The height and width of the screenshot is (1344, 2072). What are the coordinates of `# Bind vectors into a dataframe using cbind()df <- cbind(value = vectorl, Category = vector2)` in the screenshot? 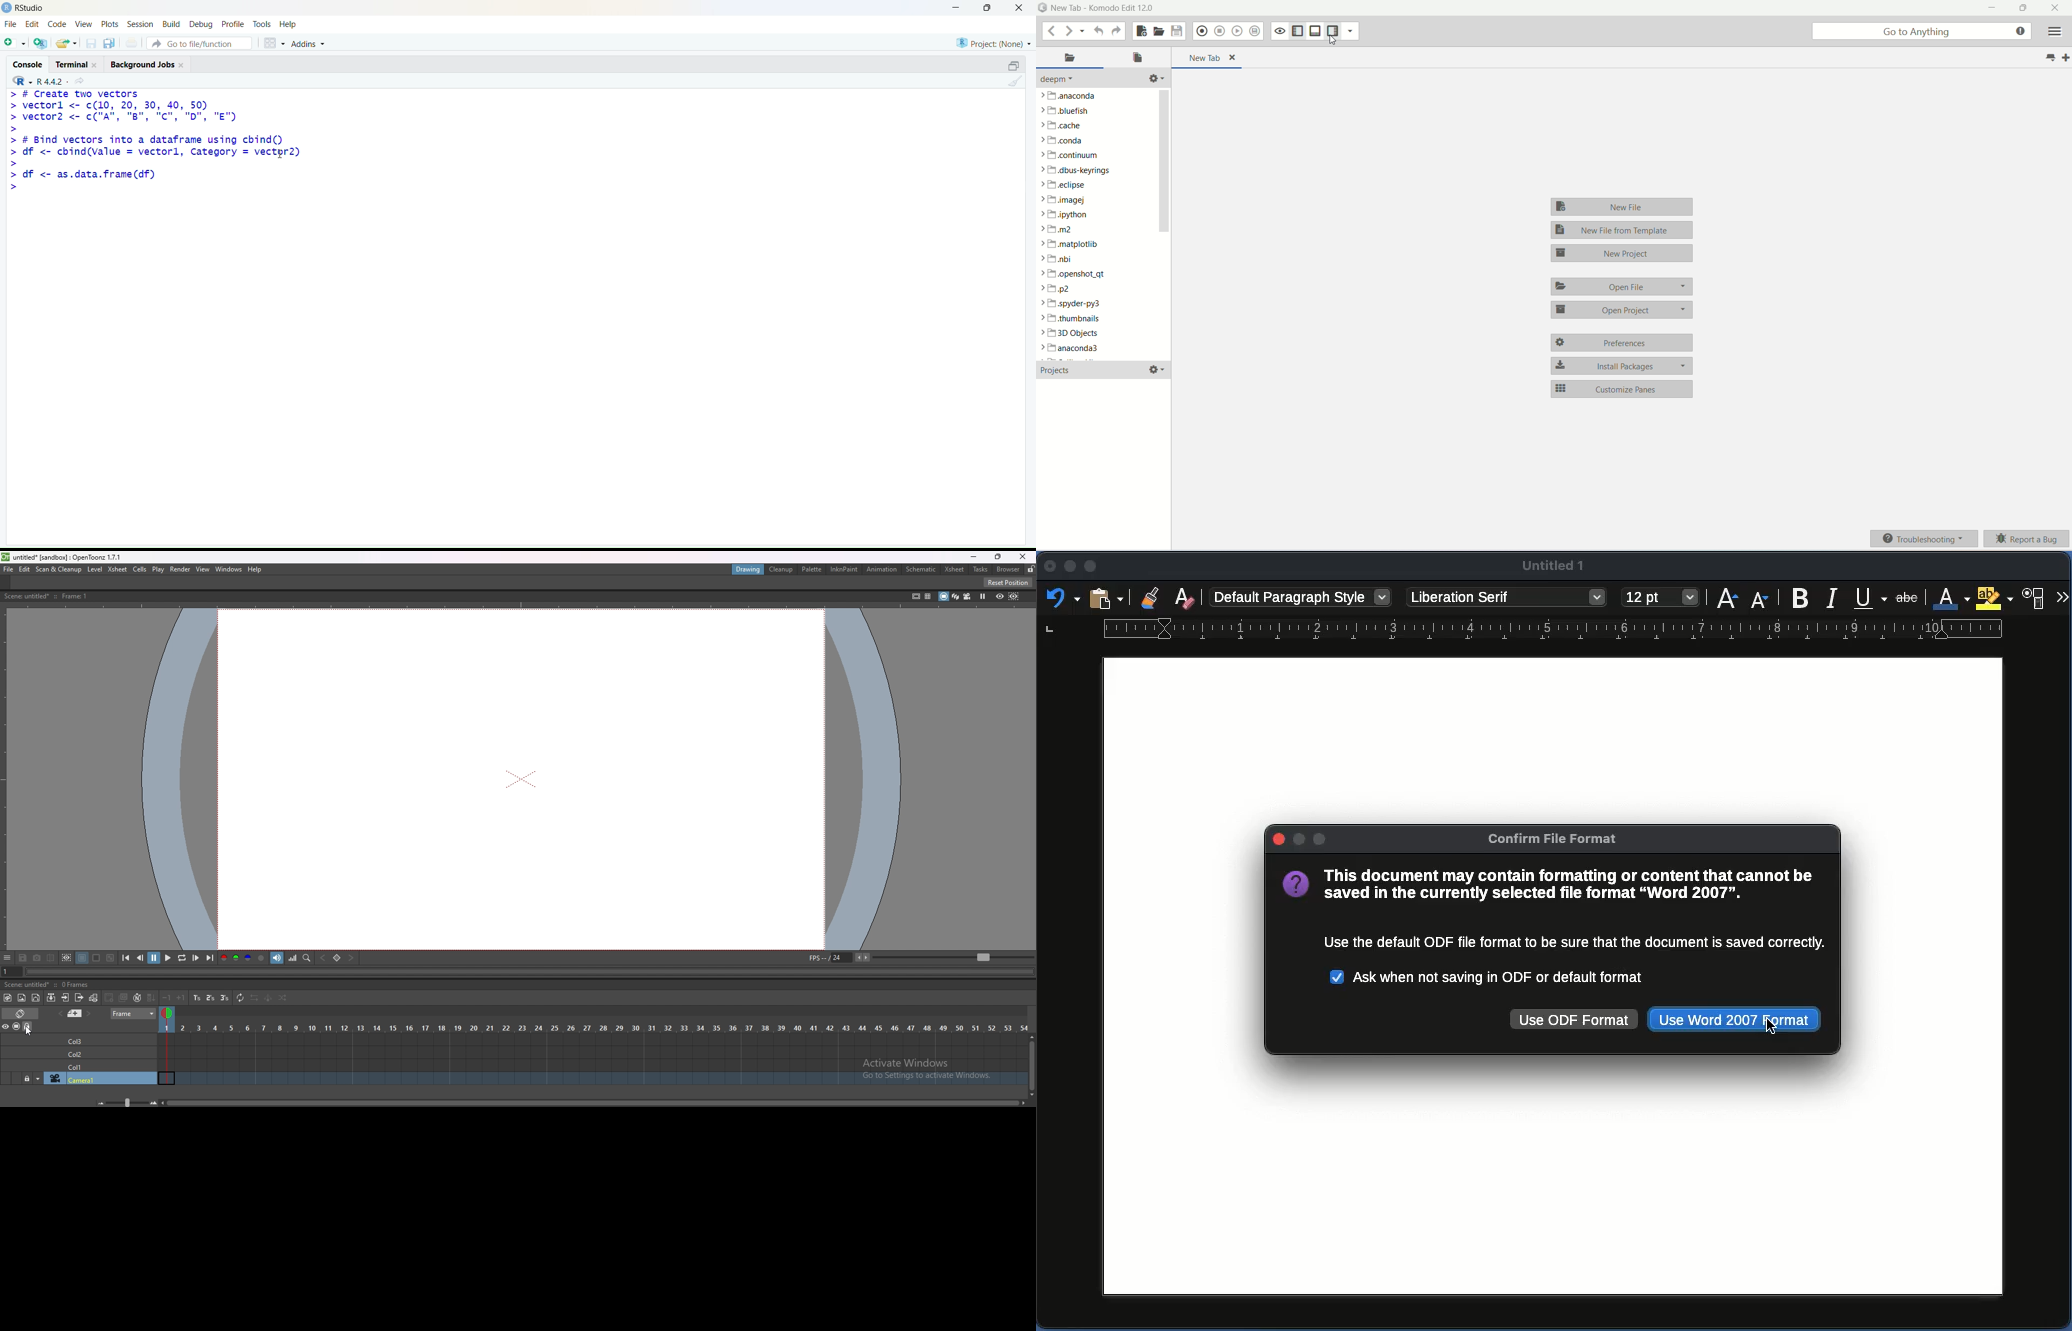 It's located at (154, 151).